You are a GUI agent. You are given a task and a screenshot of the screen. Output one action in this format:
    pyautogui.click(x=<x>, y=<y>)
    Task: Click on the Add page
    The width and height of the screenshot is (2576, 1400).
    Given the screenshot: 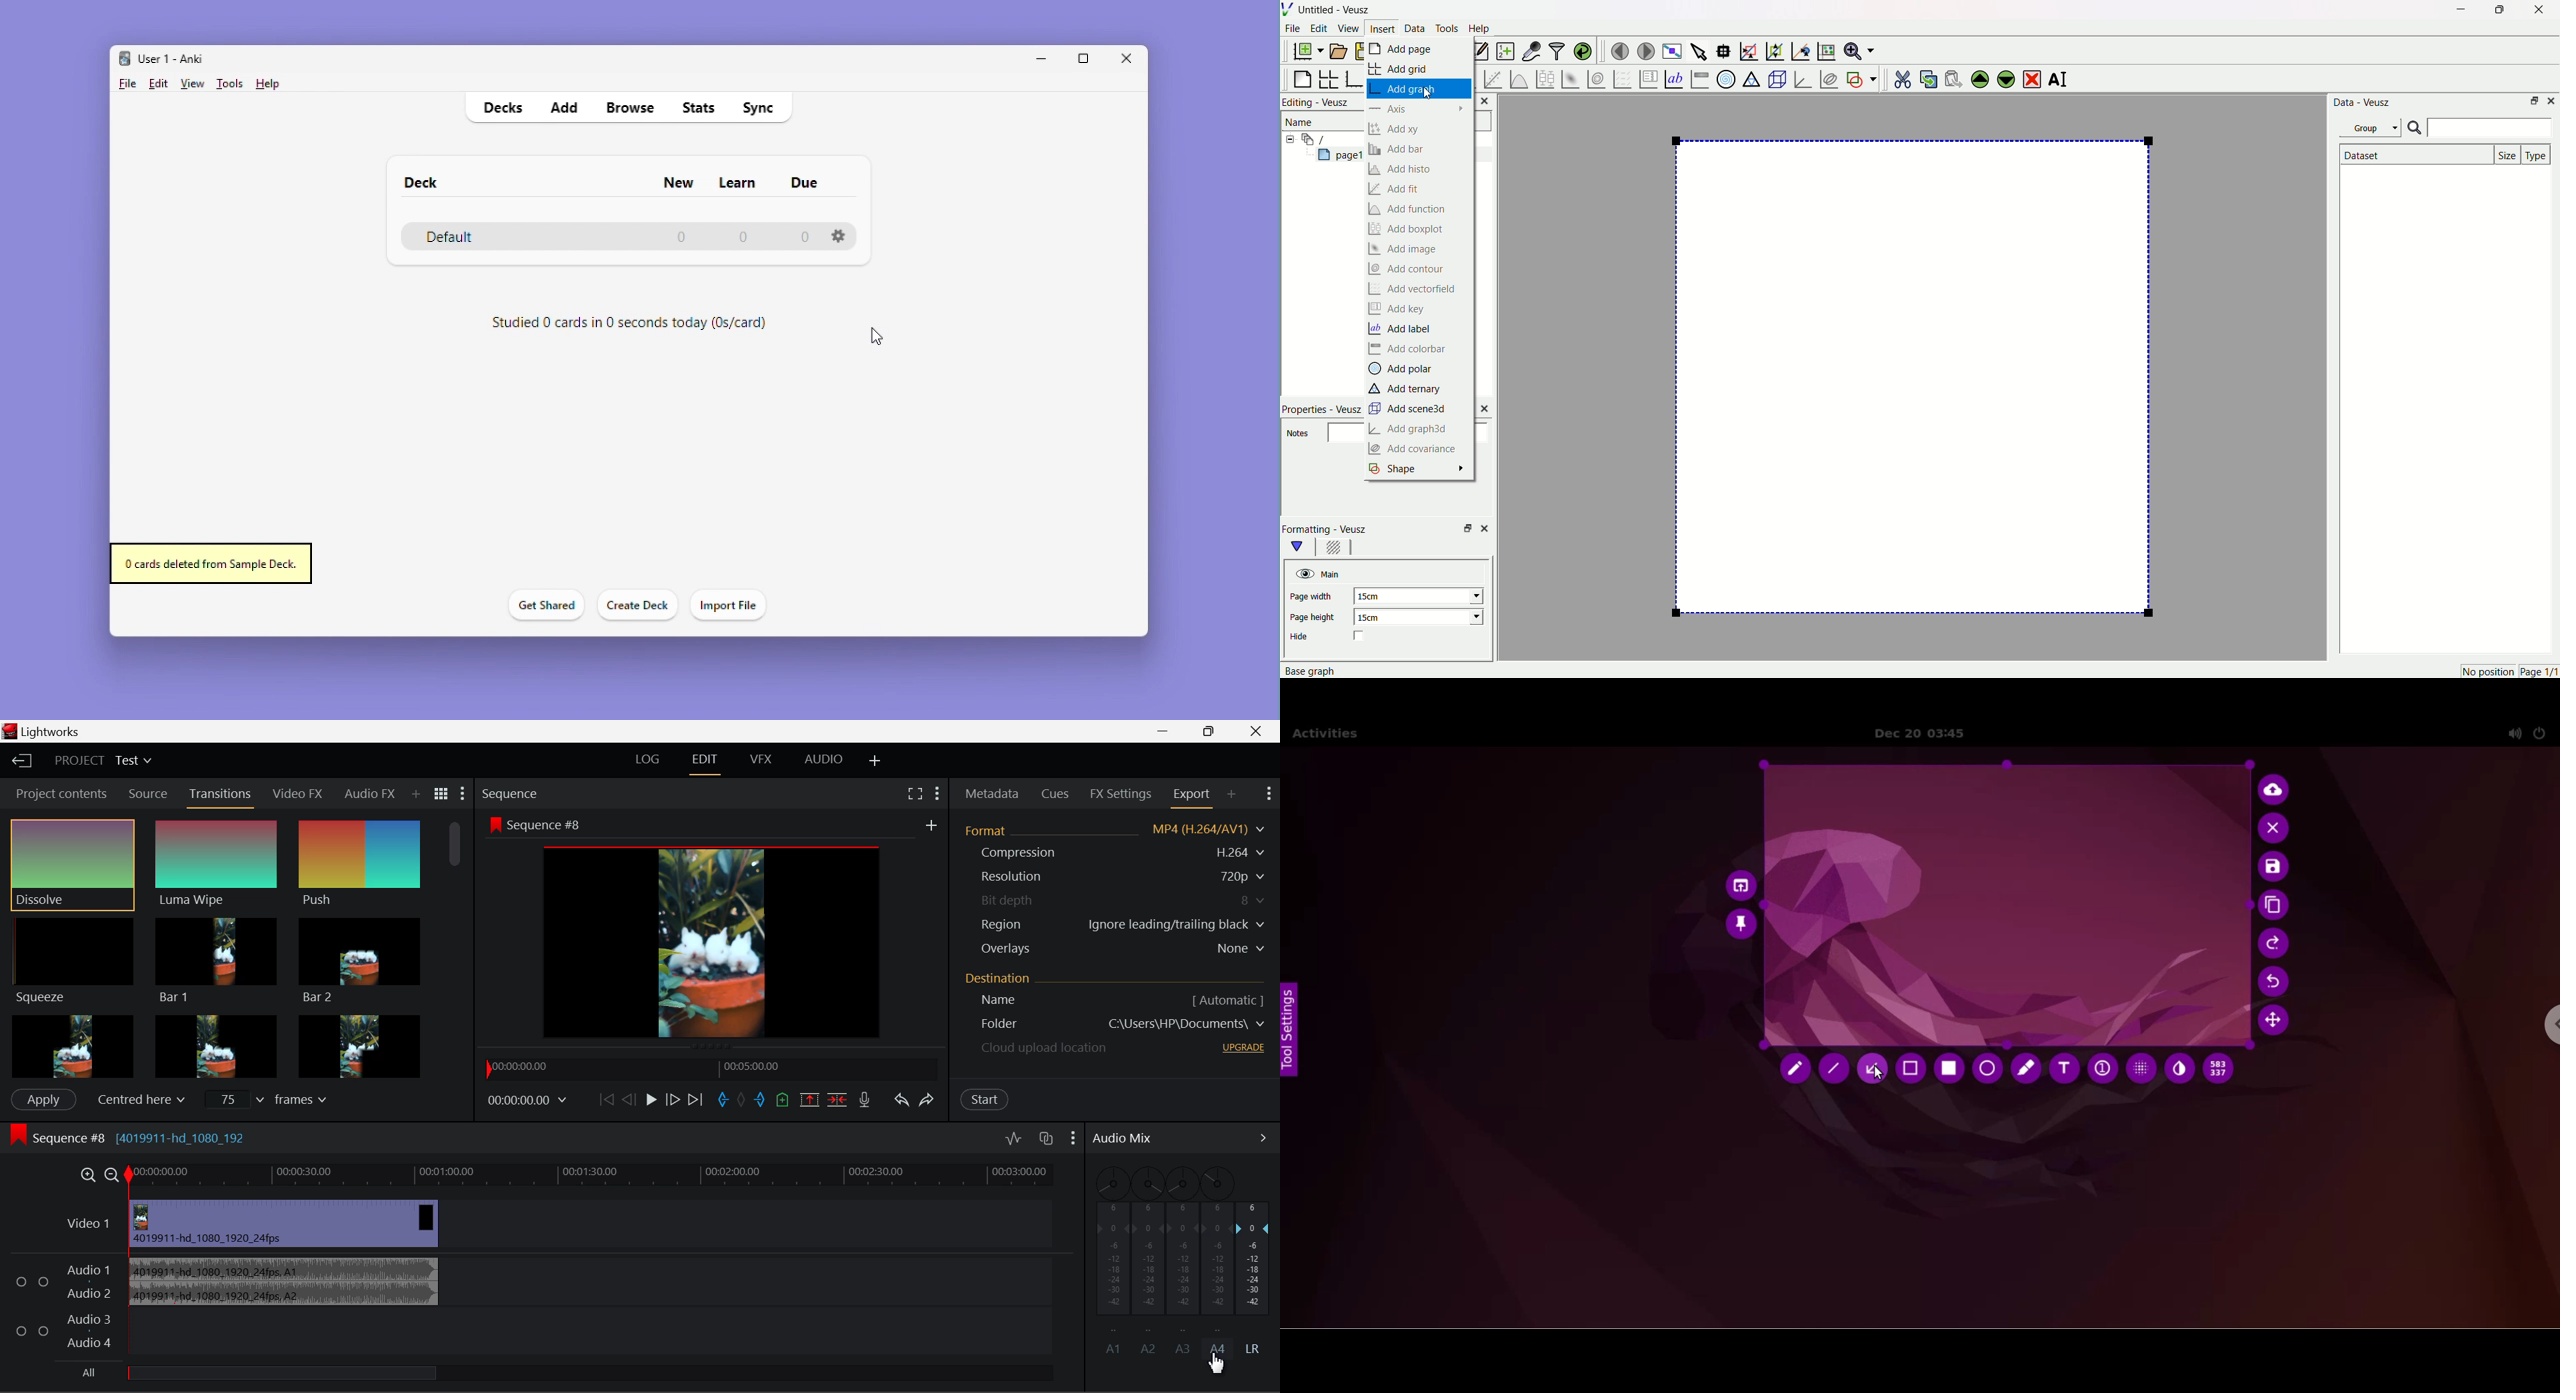 What is the action you would take?
    pyautogui.click(x=1417, y=49)
    